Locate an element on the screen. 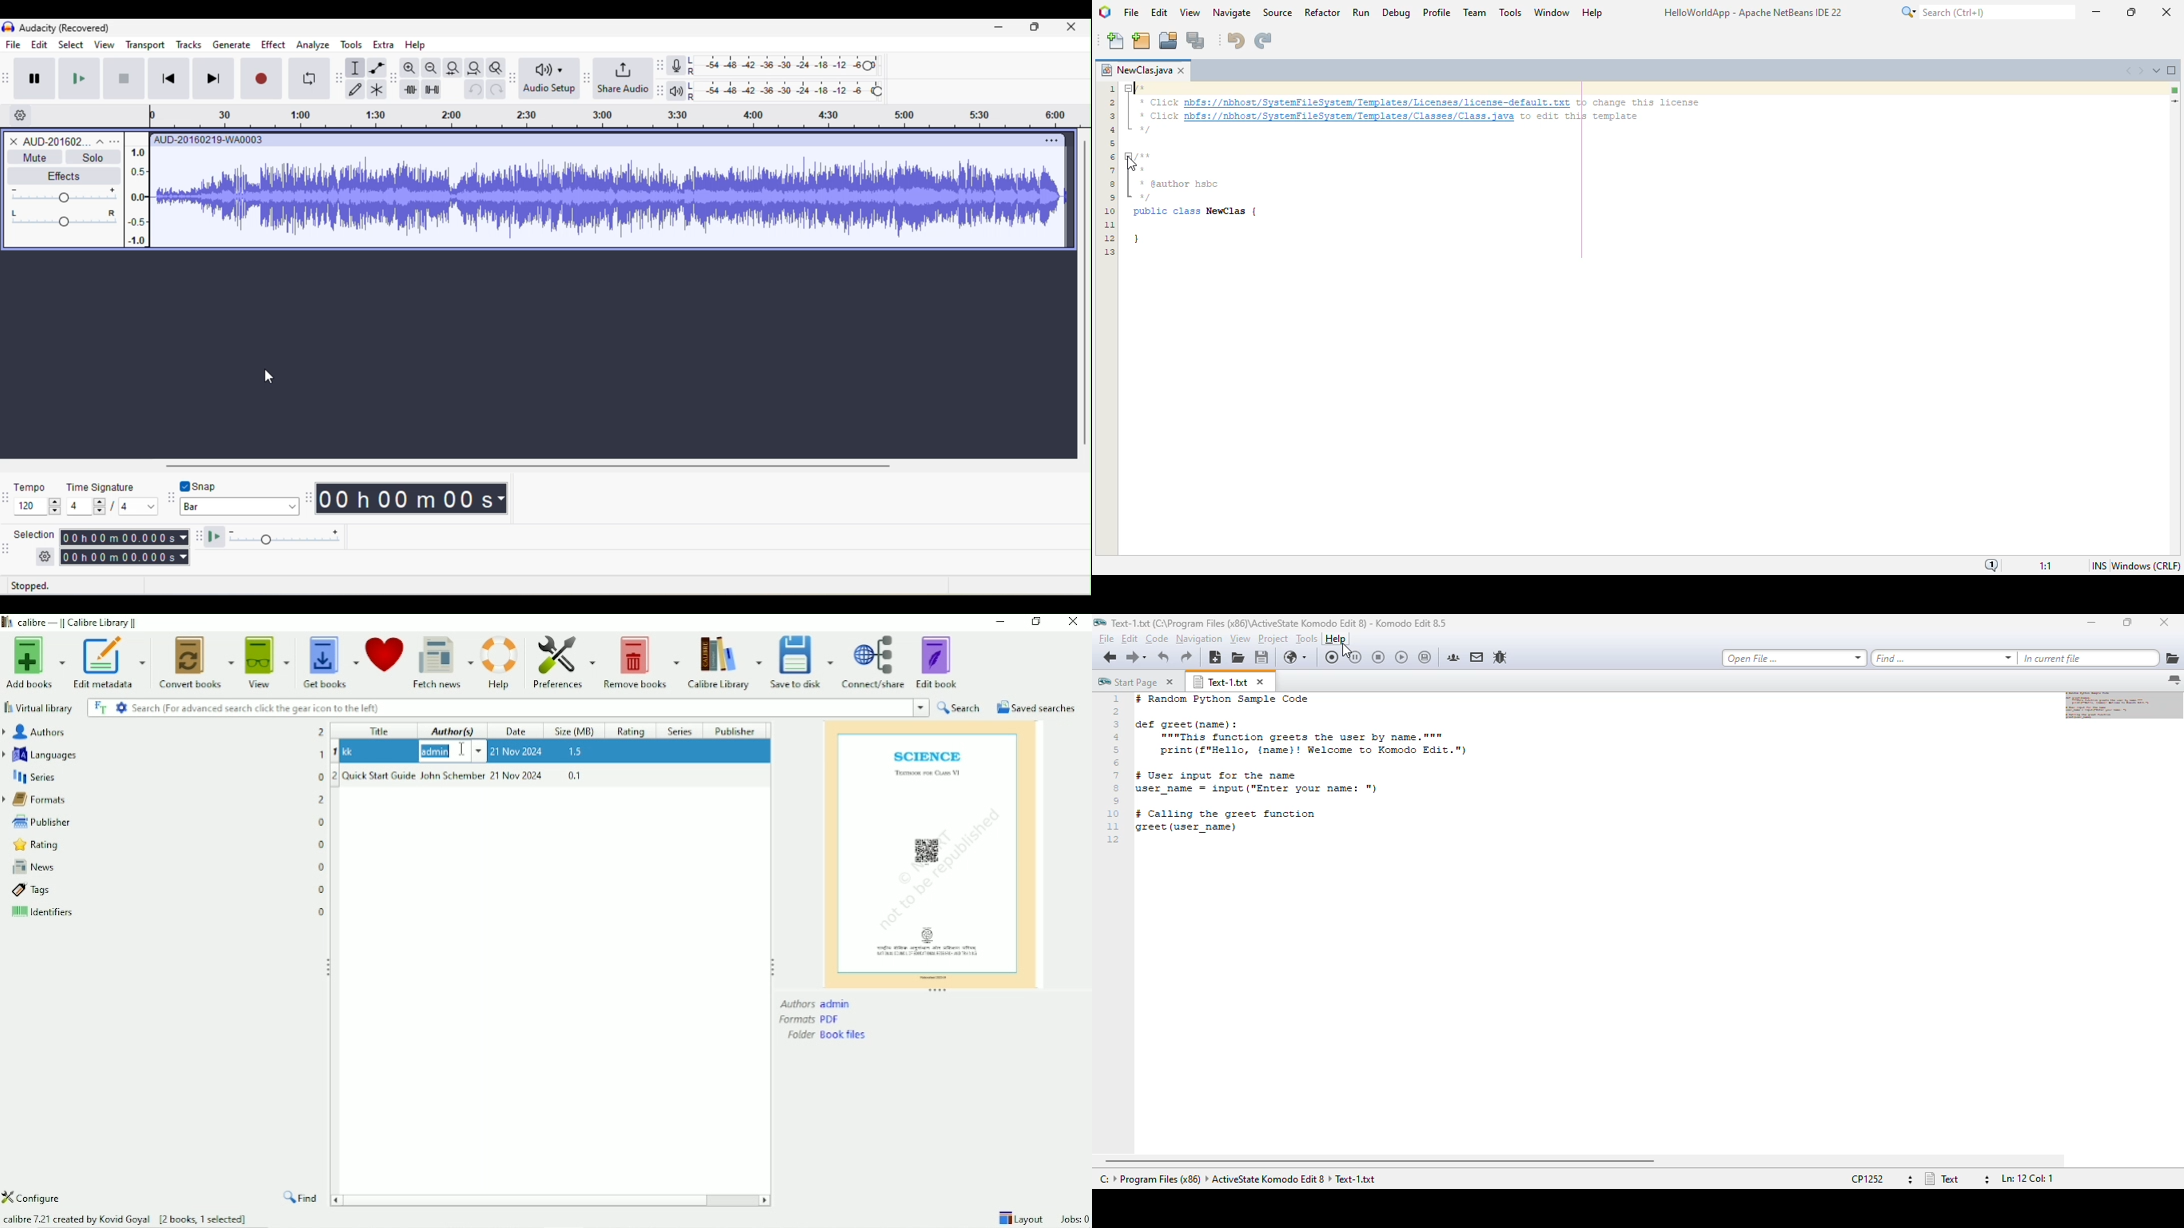 The height and width of the screenshot is (1232, 2184). code is located at coordinates (1157, 639).